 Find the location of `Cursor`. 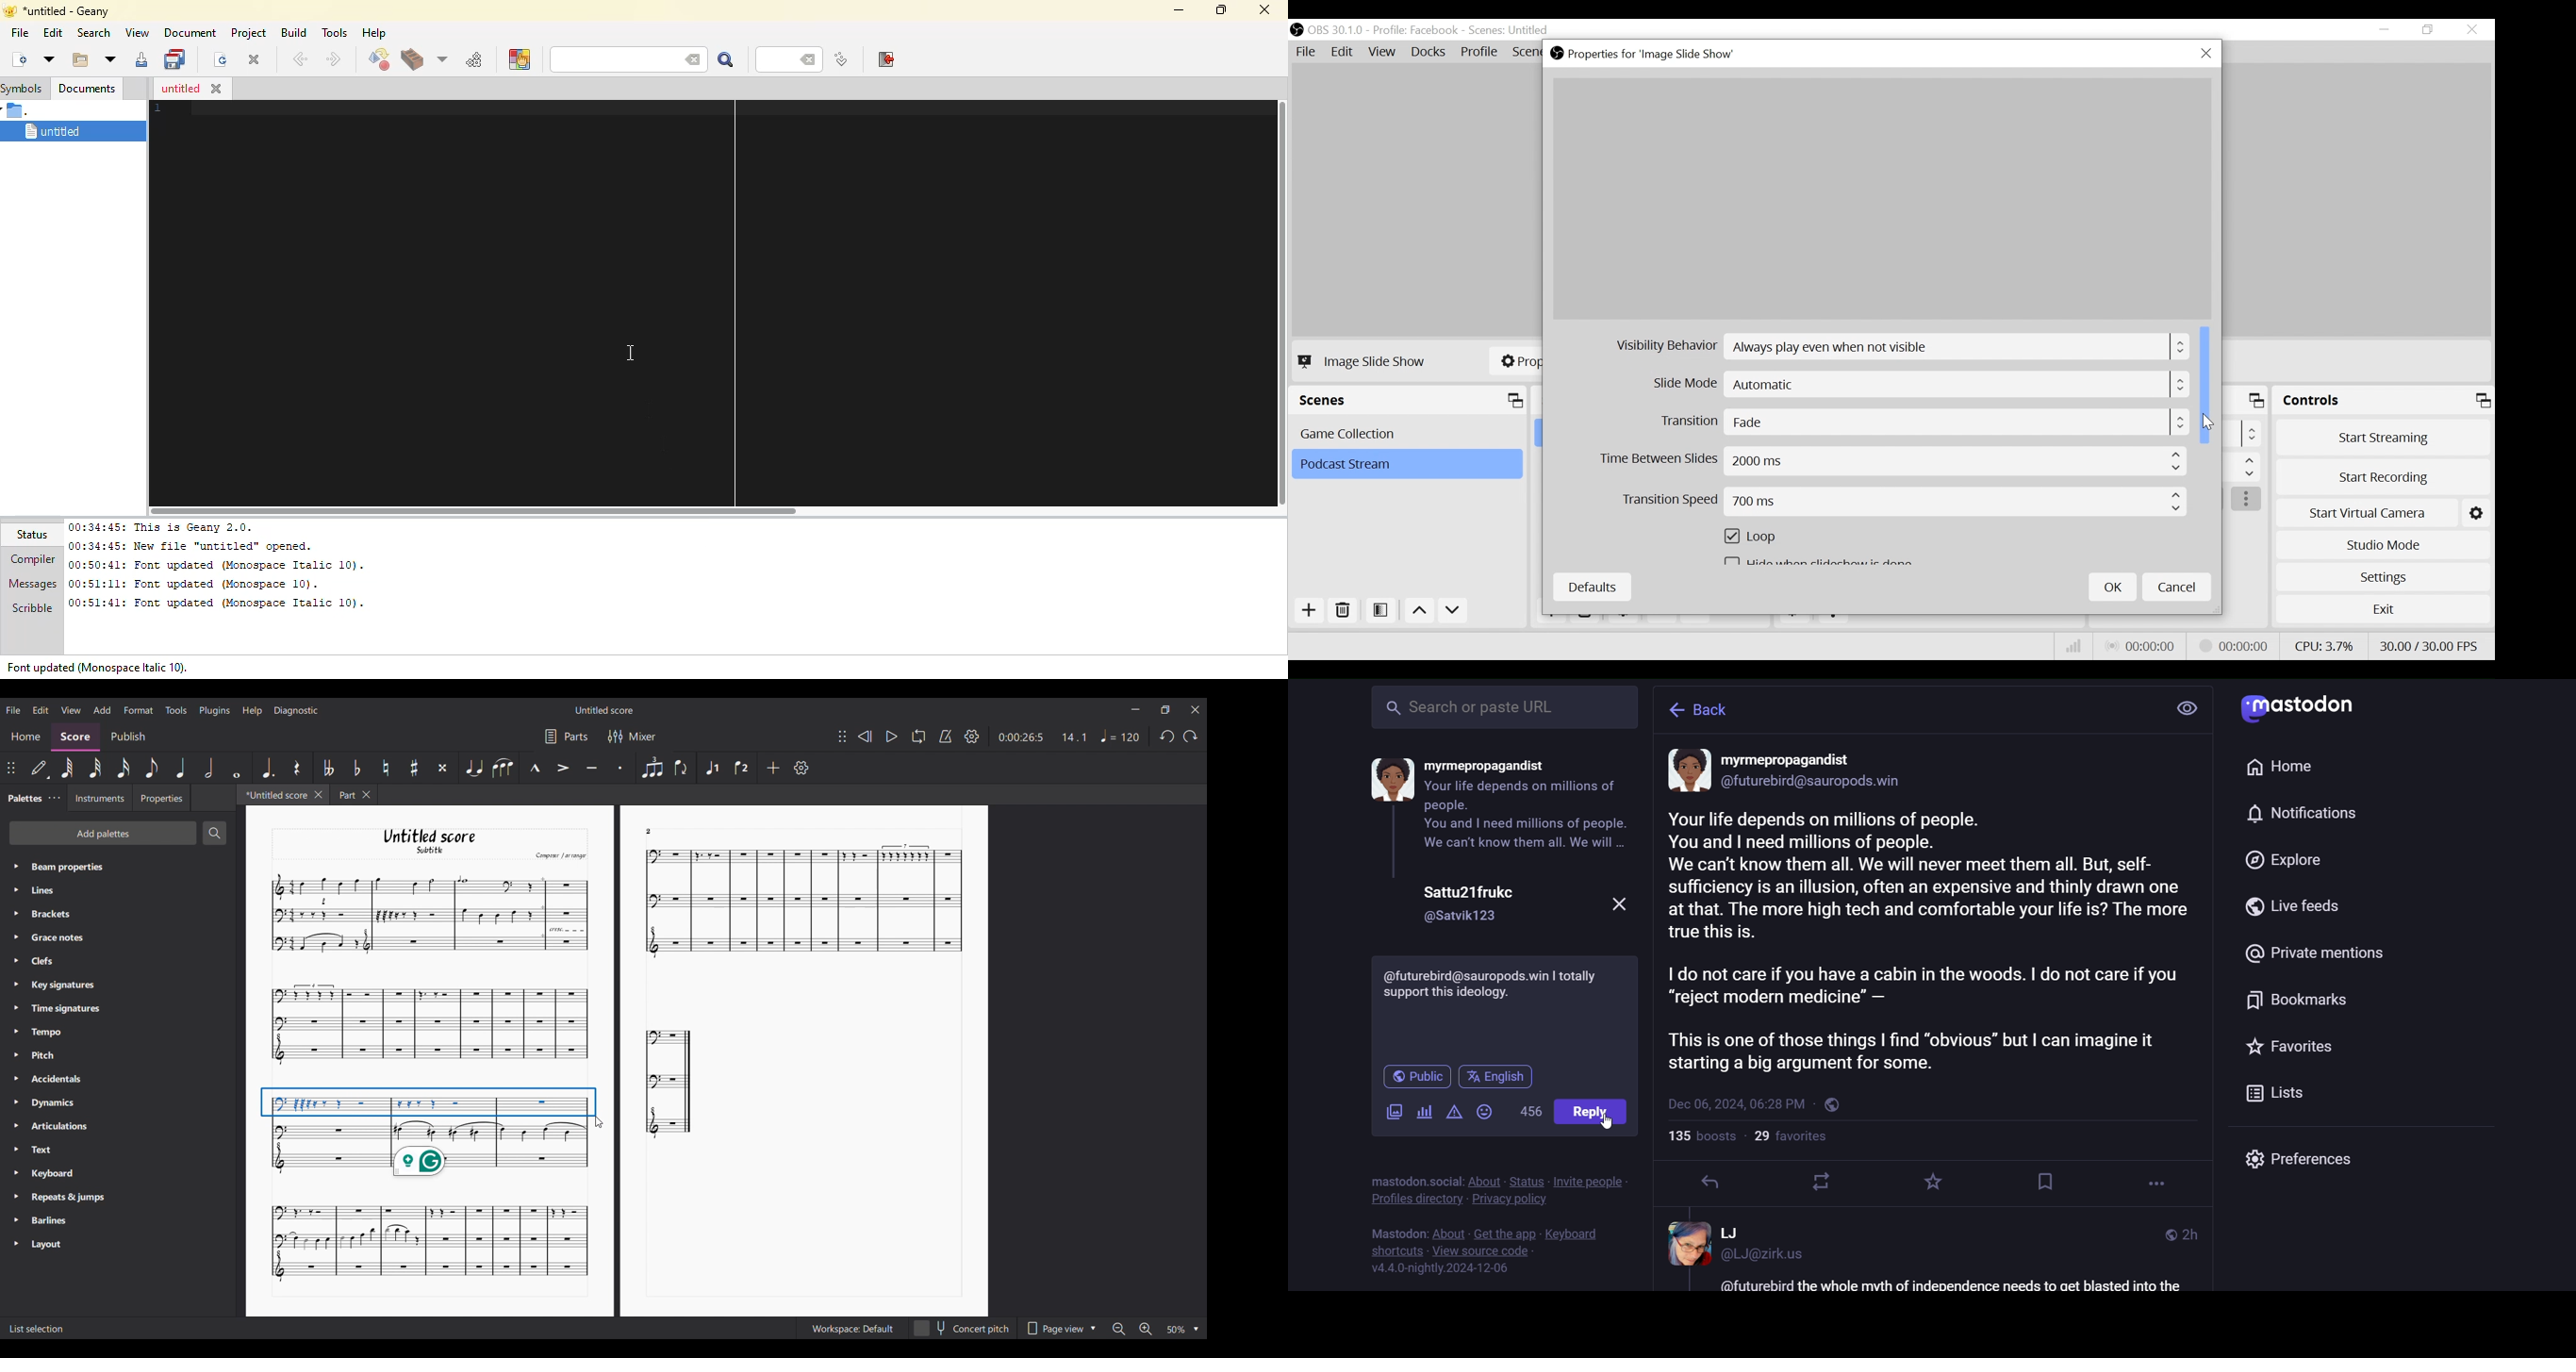

Cursor is located at coordinates (2207, 420).